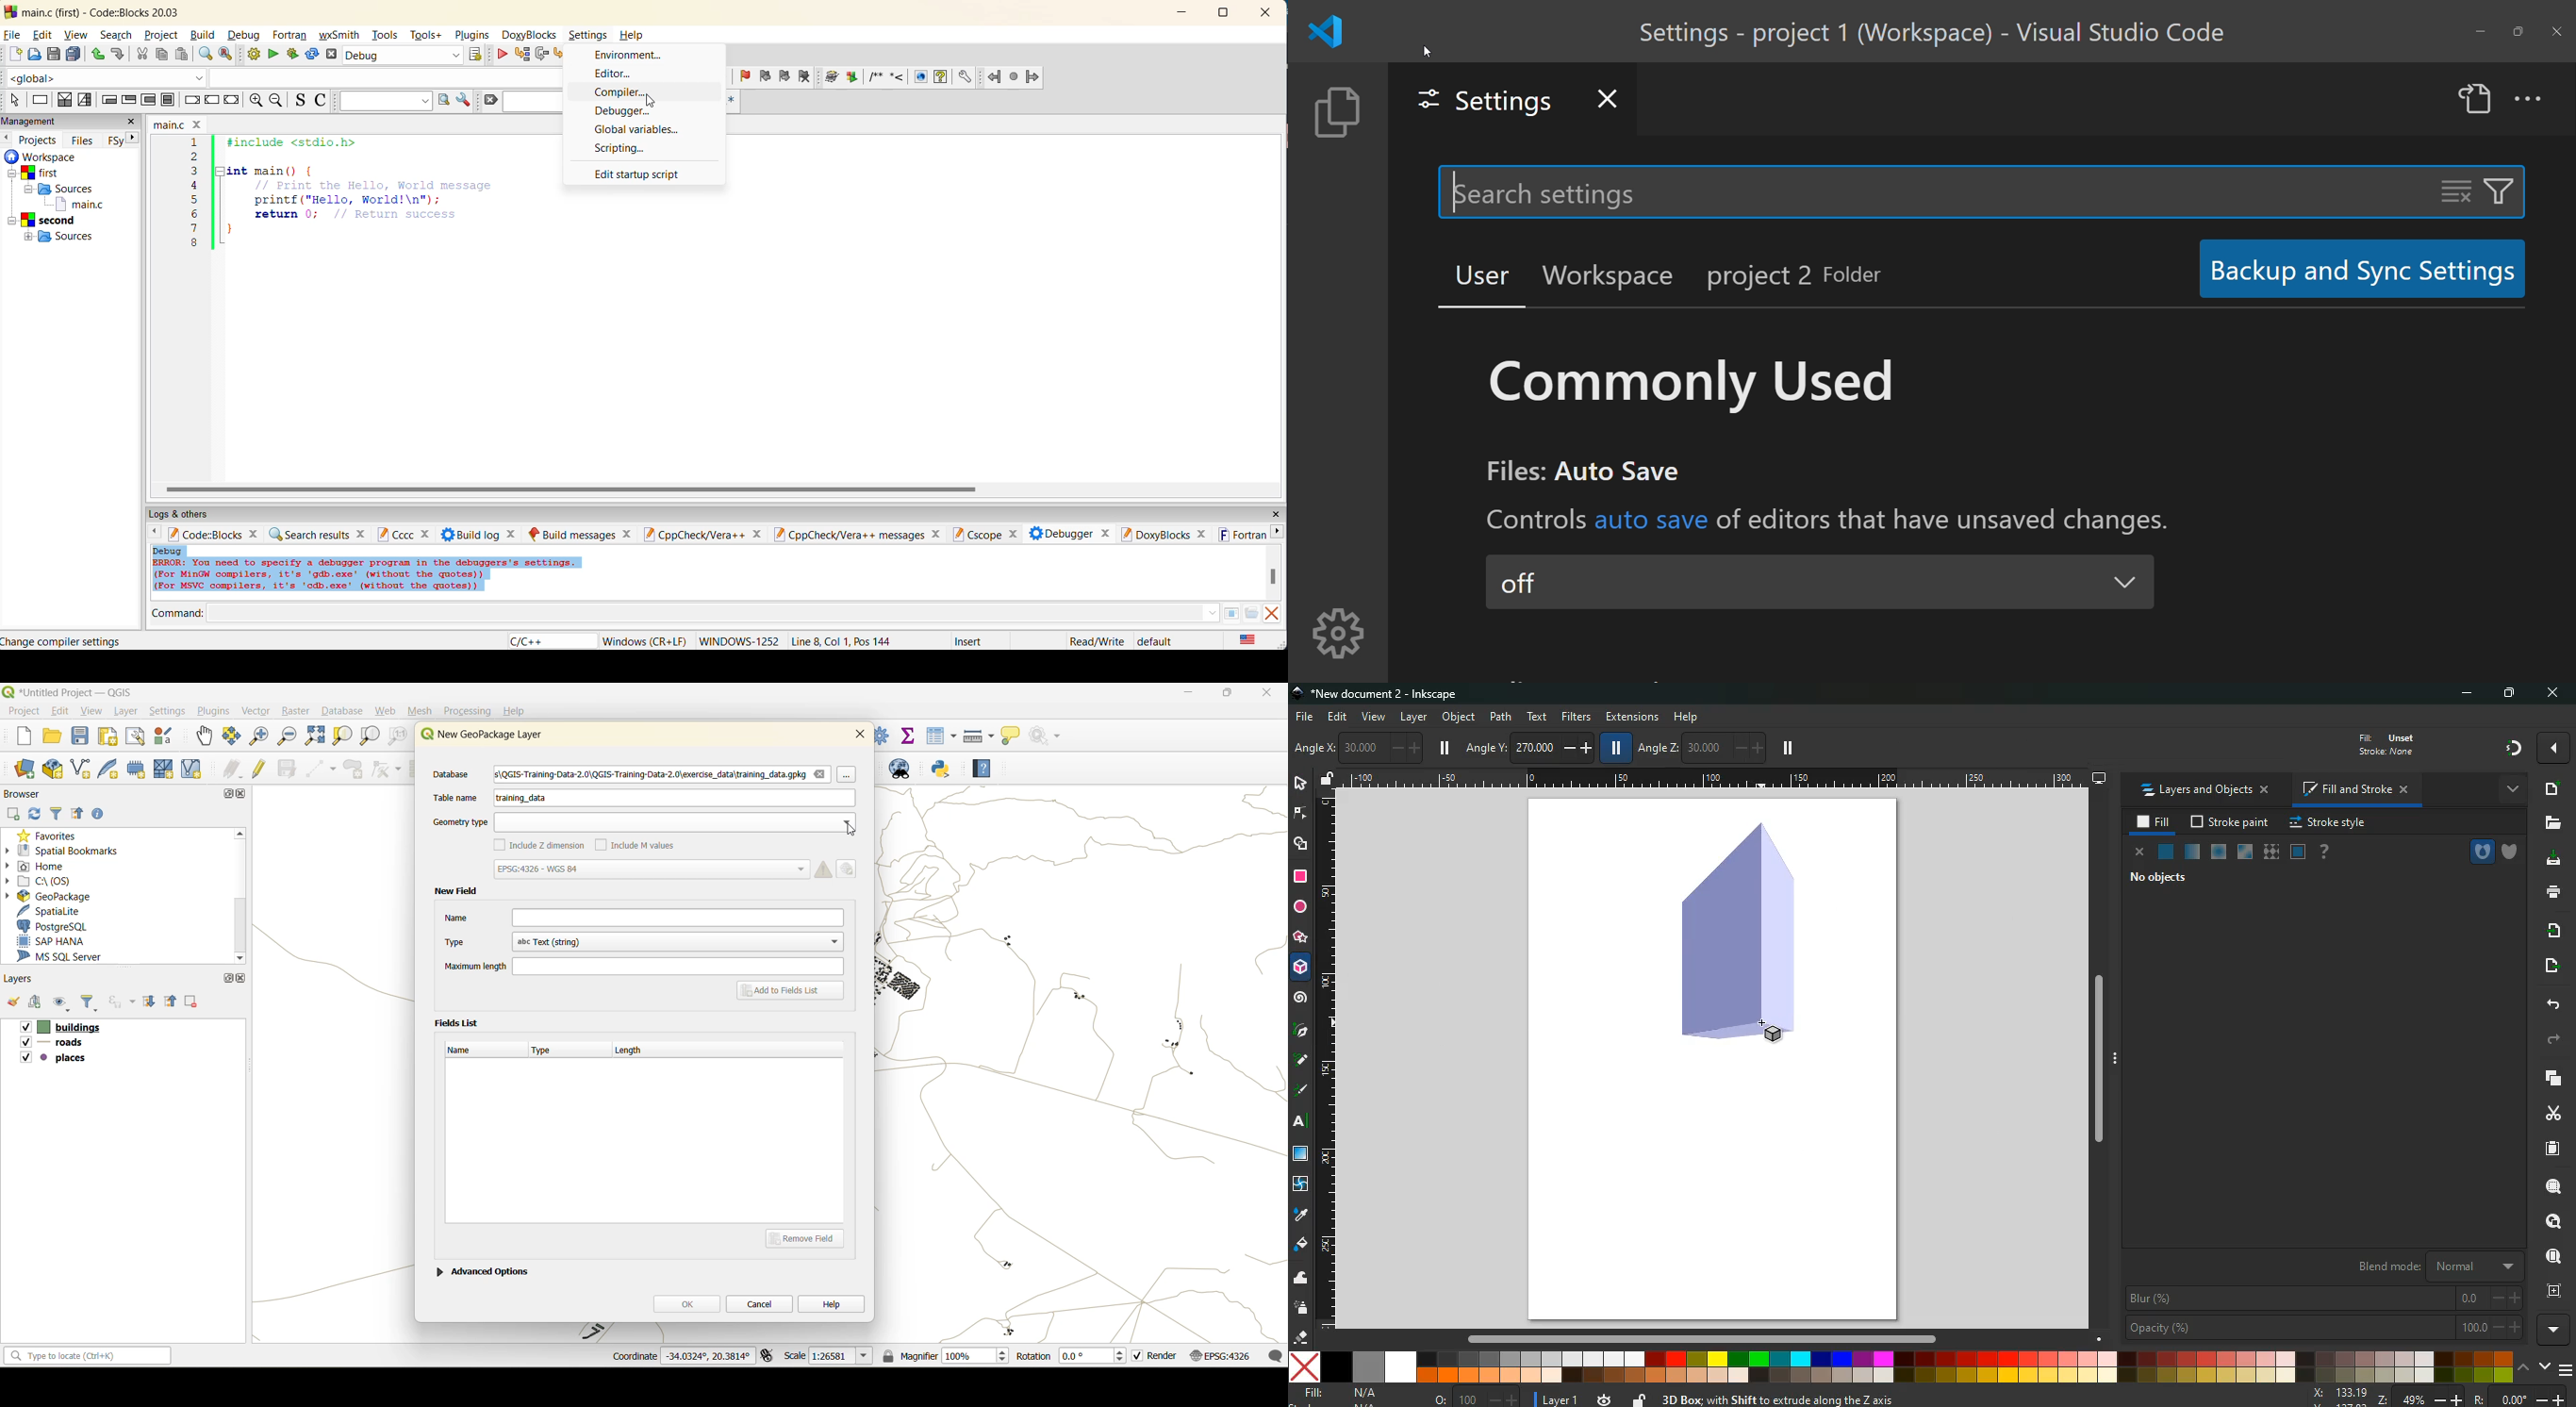 This screenshot has height=1428, width=2576. Describe the element at coordinates (1531, 745) in the screenshot. I see `angle y` at that location.